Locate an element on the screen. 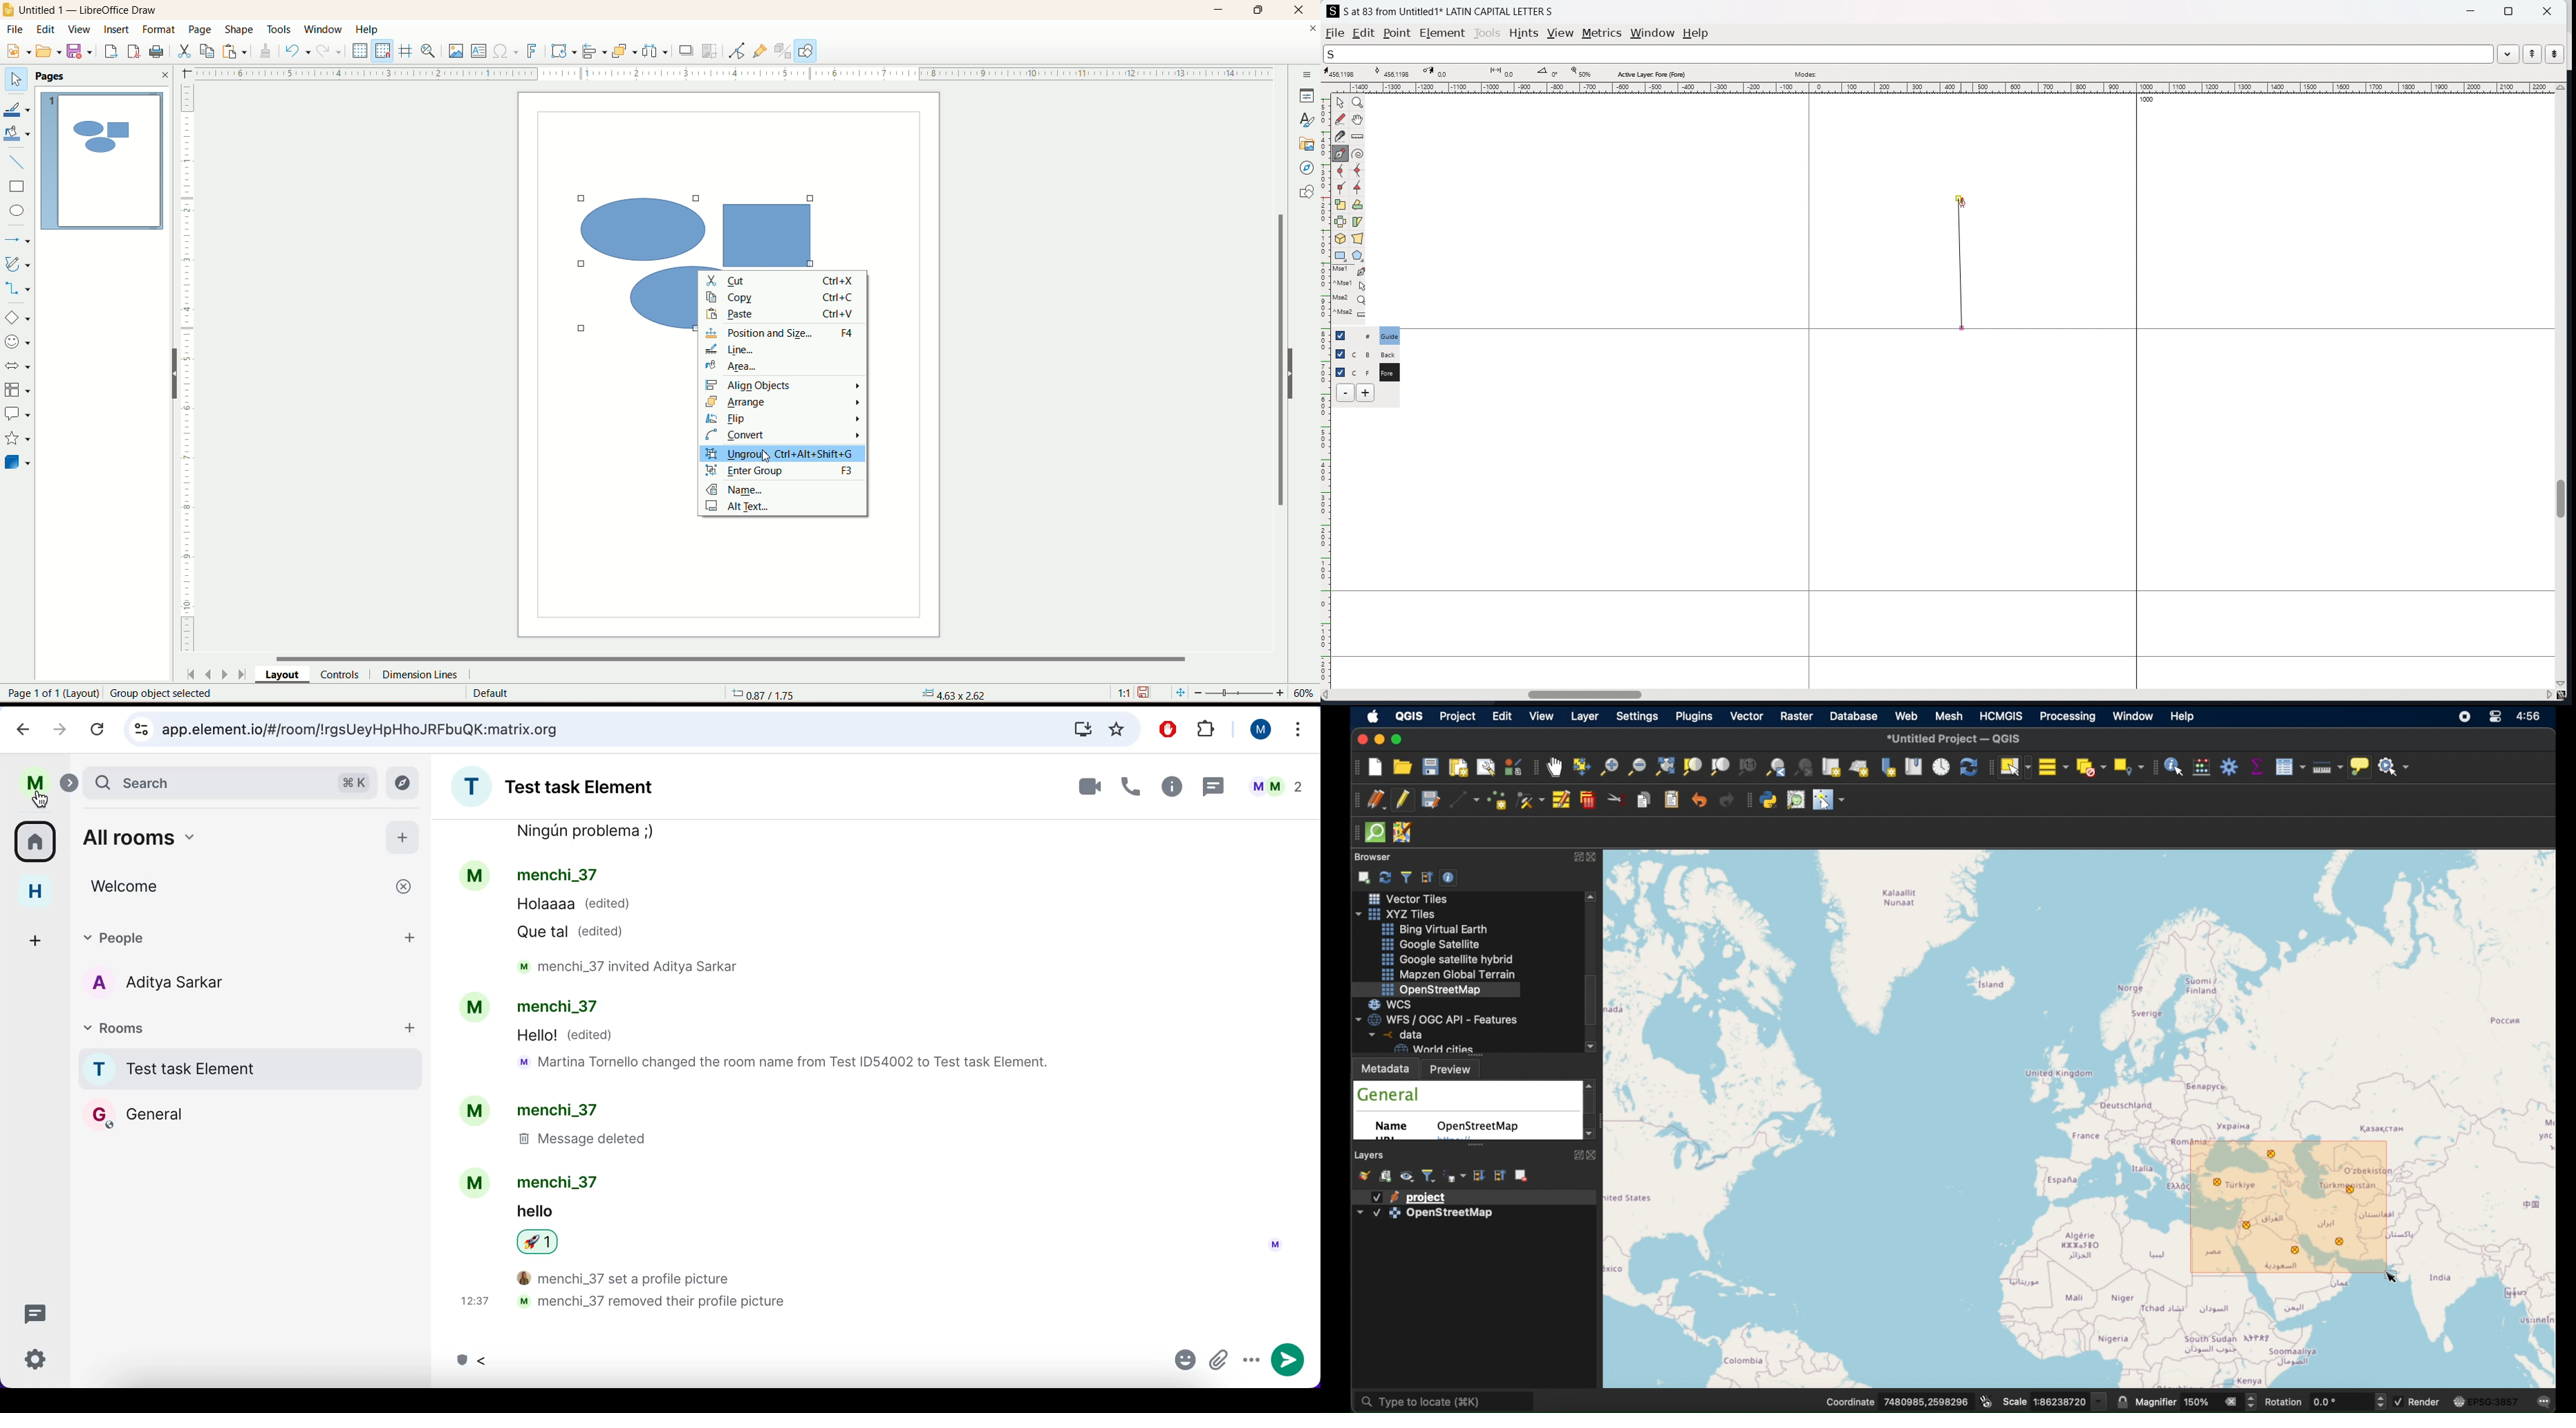 Image resolution: width=2576 pixels, height=1428 pixels. scale the selection is located at coordinates (1341, 205).